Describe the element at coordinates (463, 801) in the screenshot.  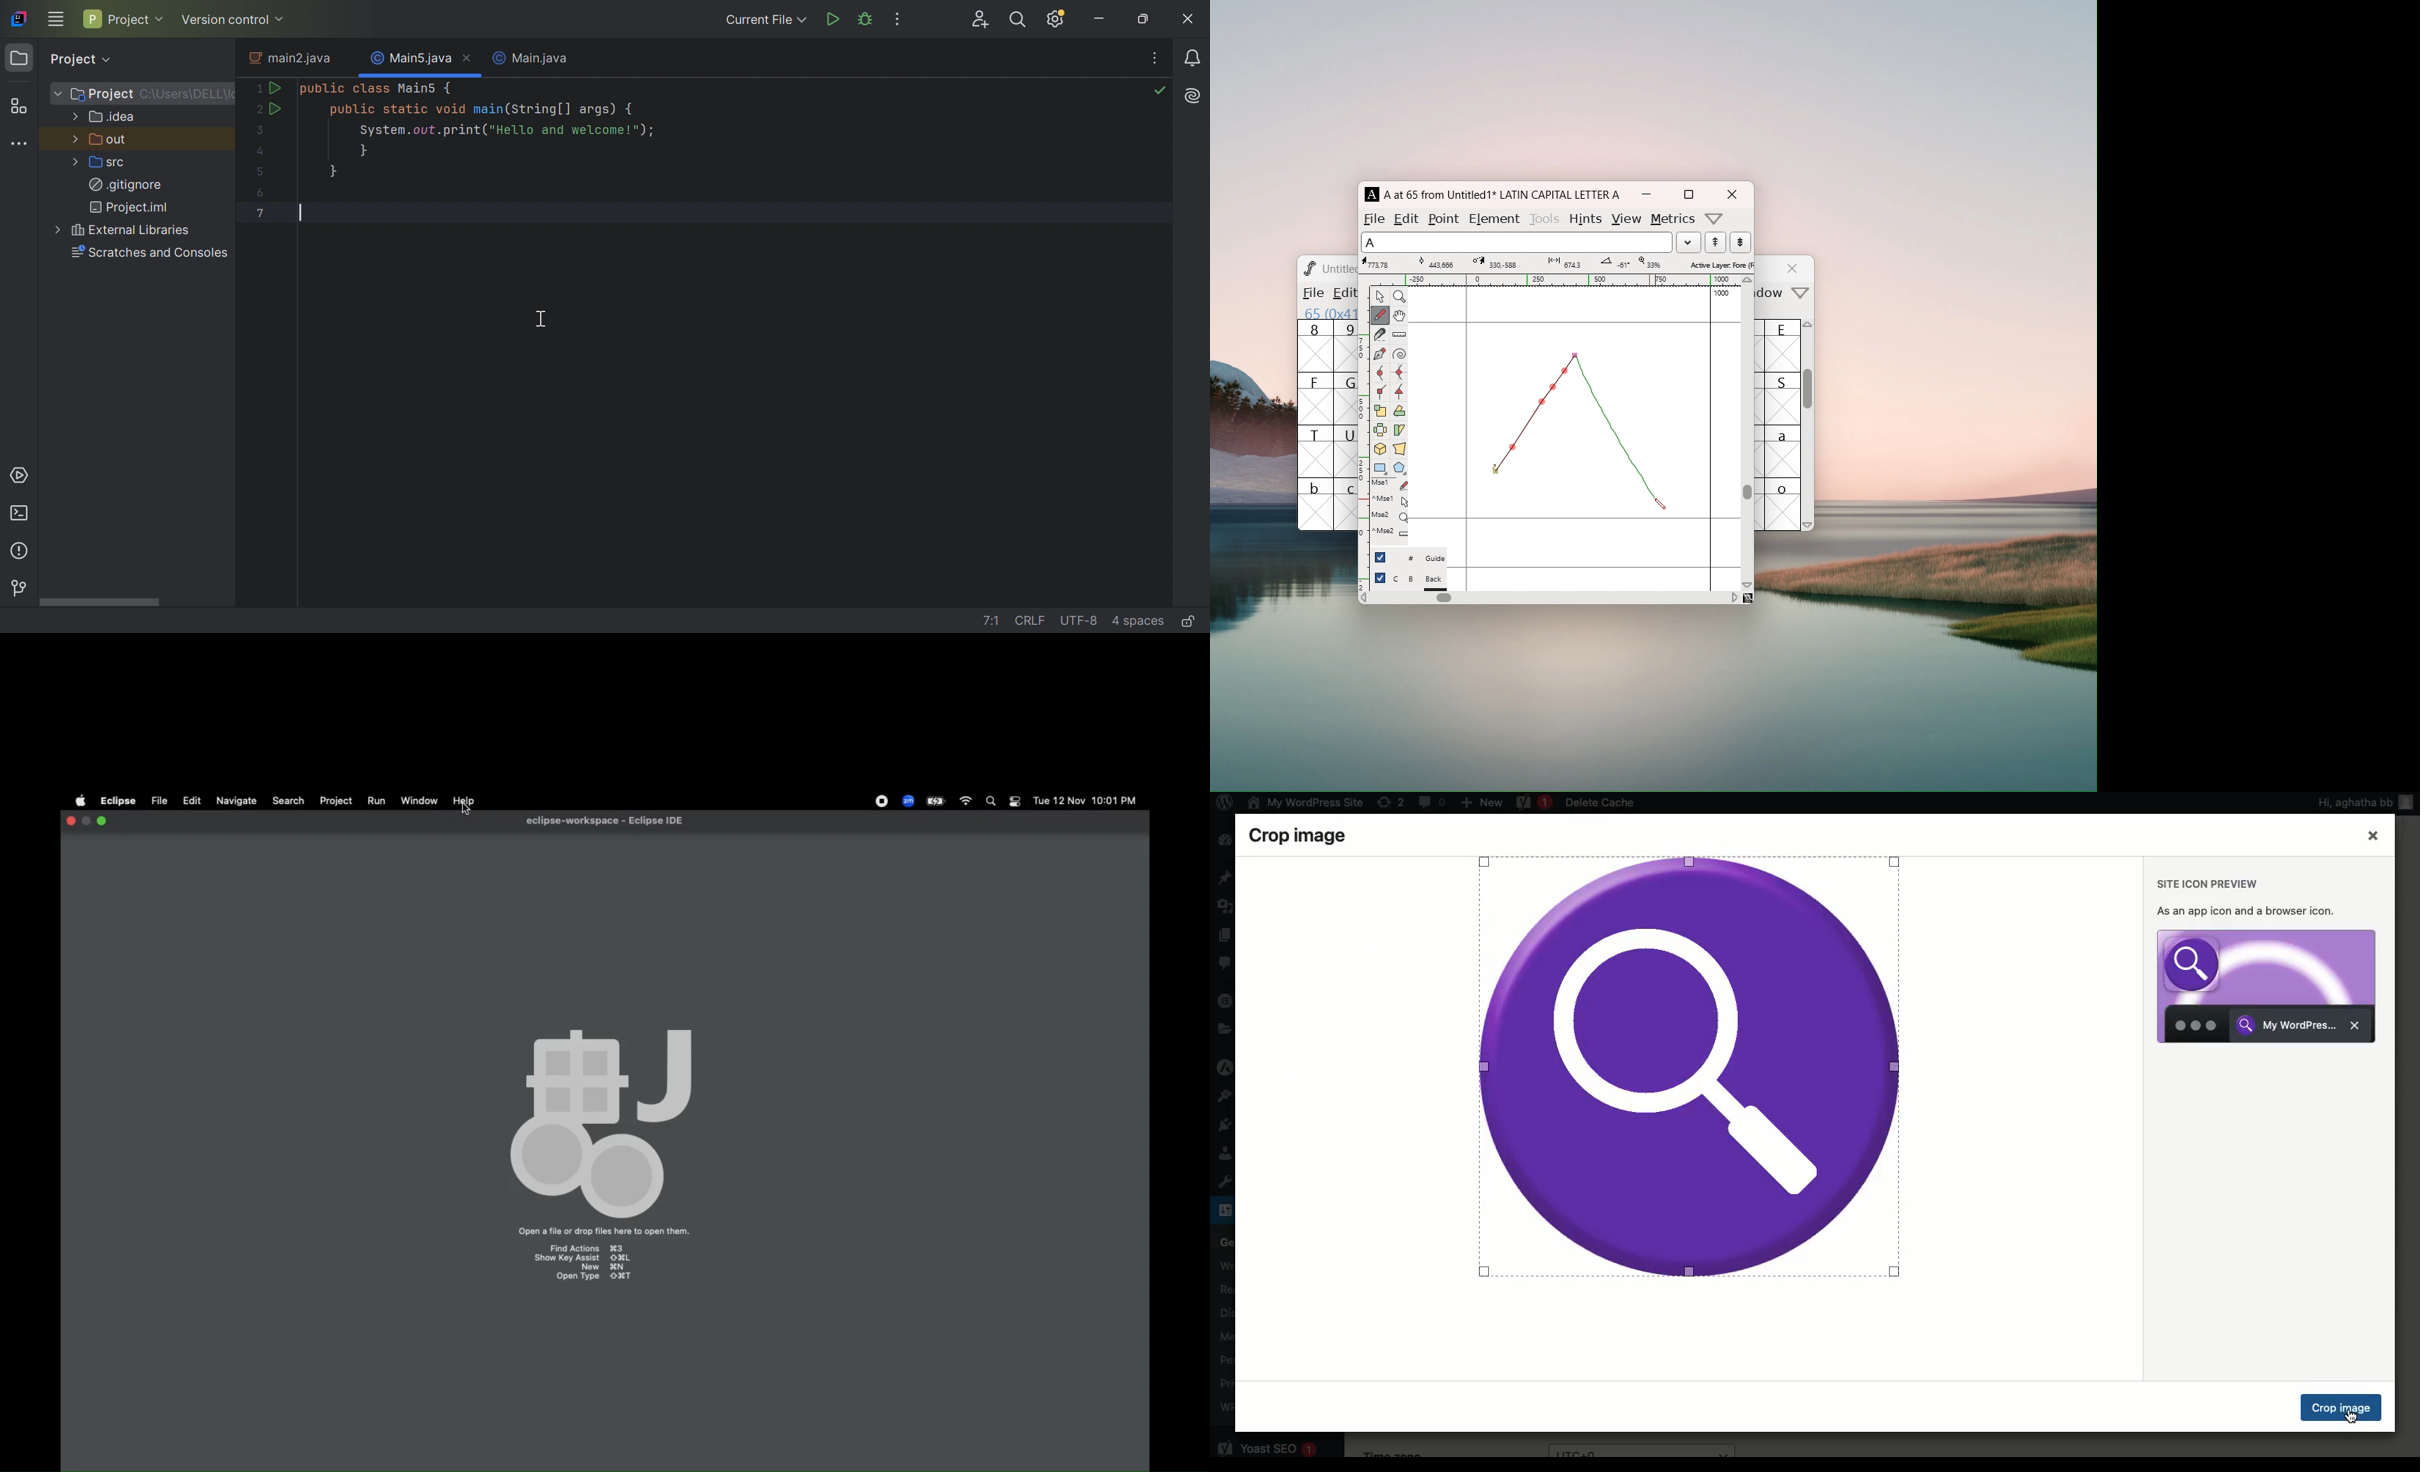
I see `Help` at that location.